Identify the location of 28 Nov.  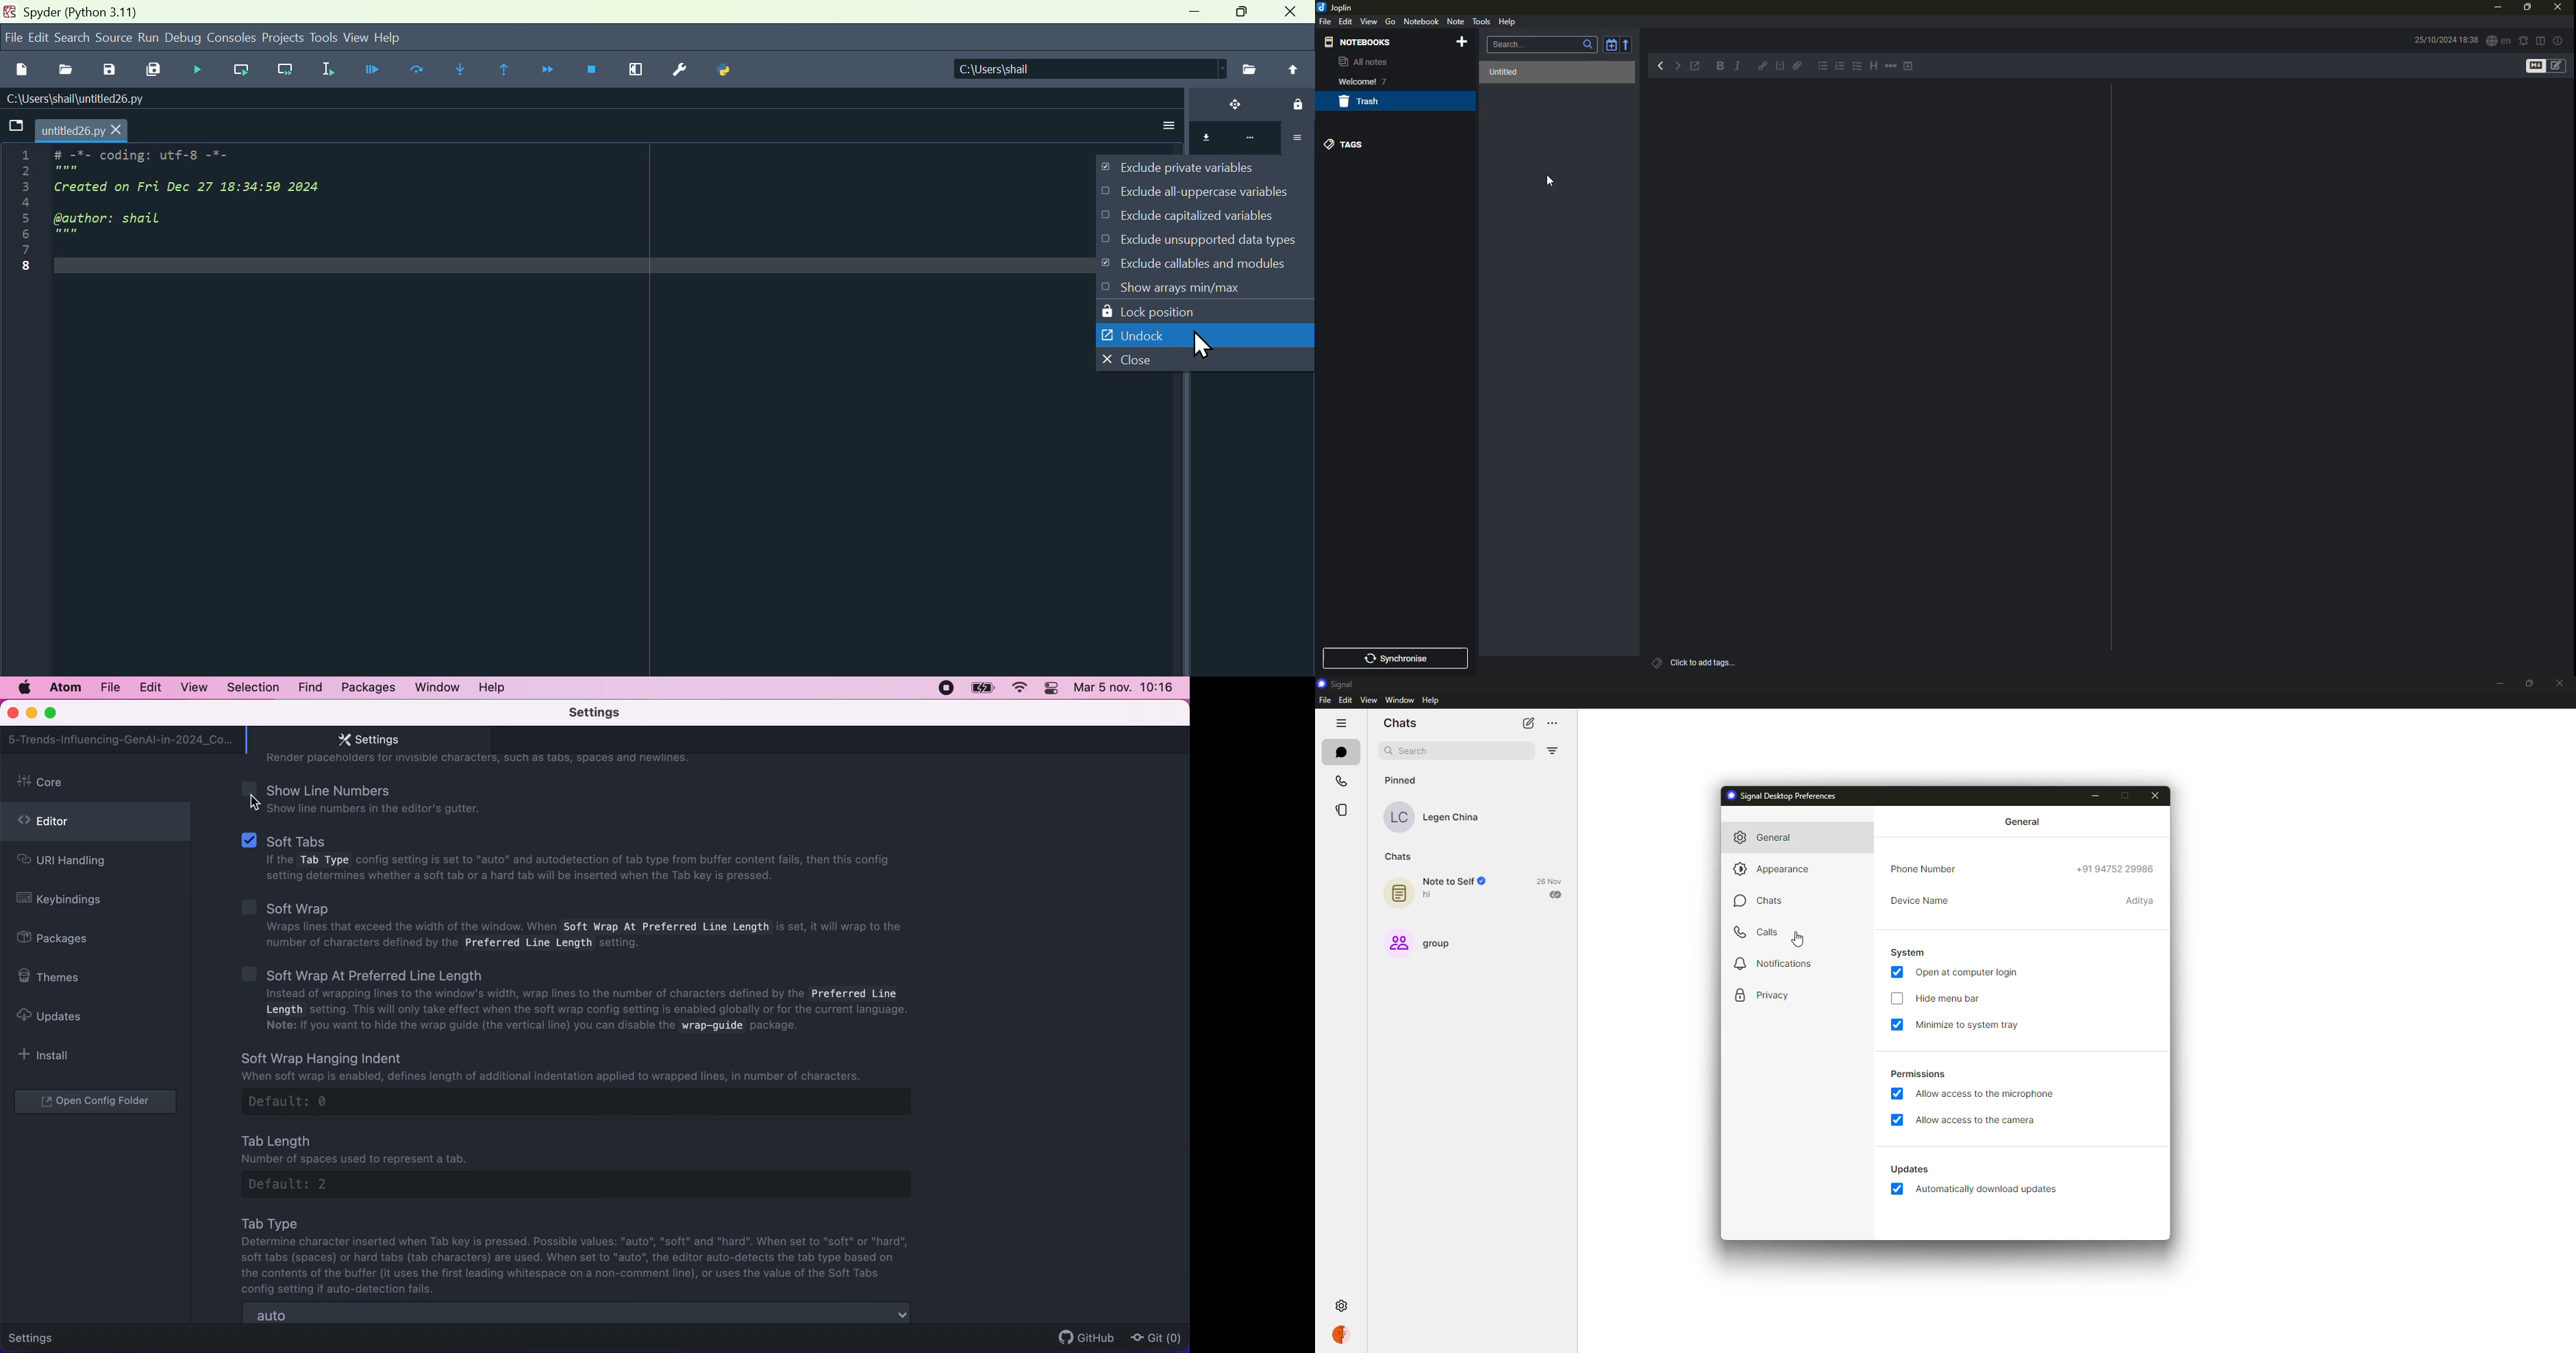
(1550, 881).